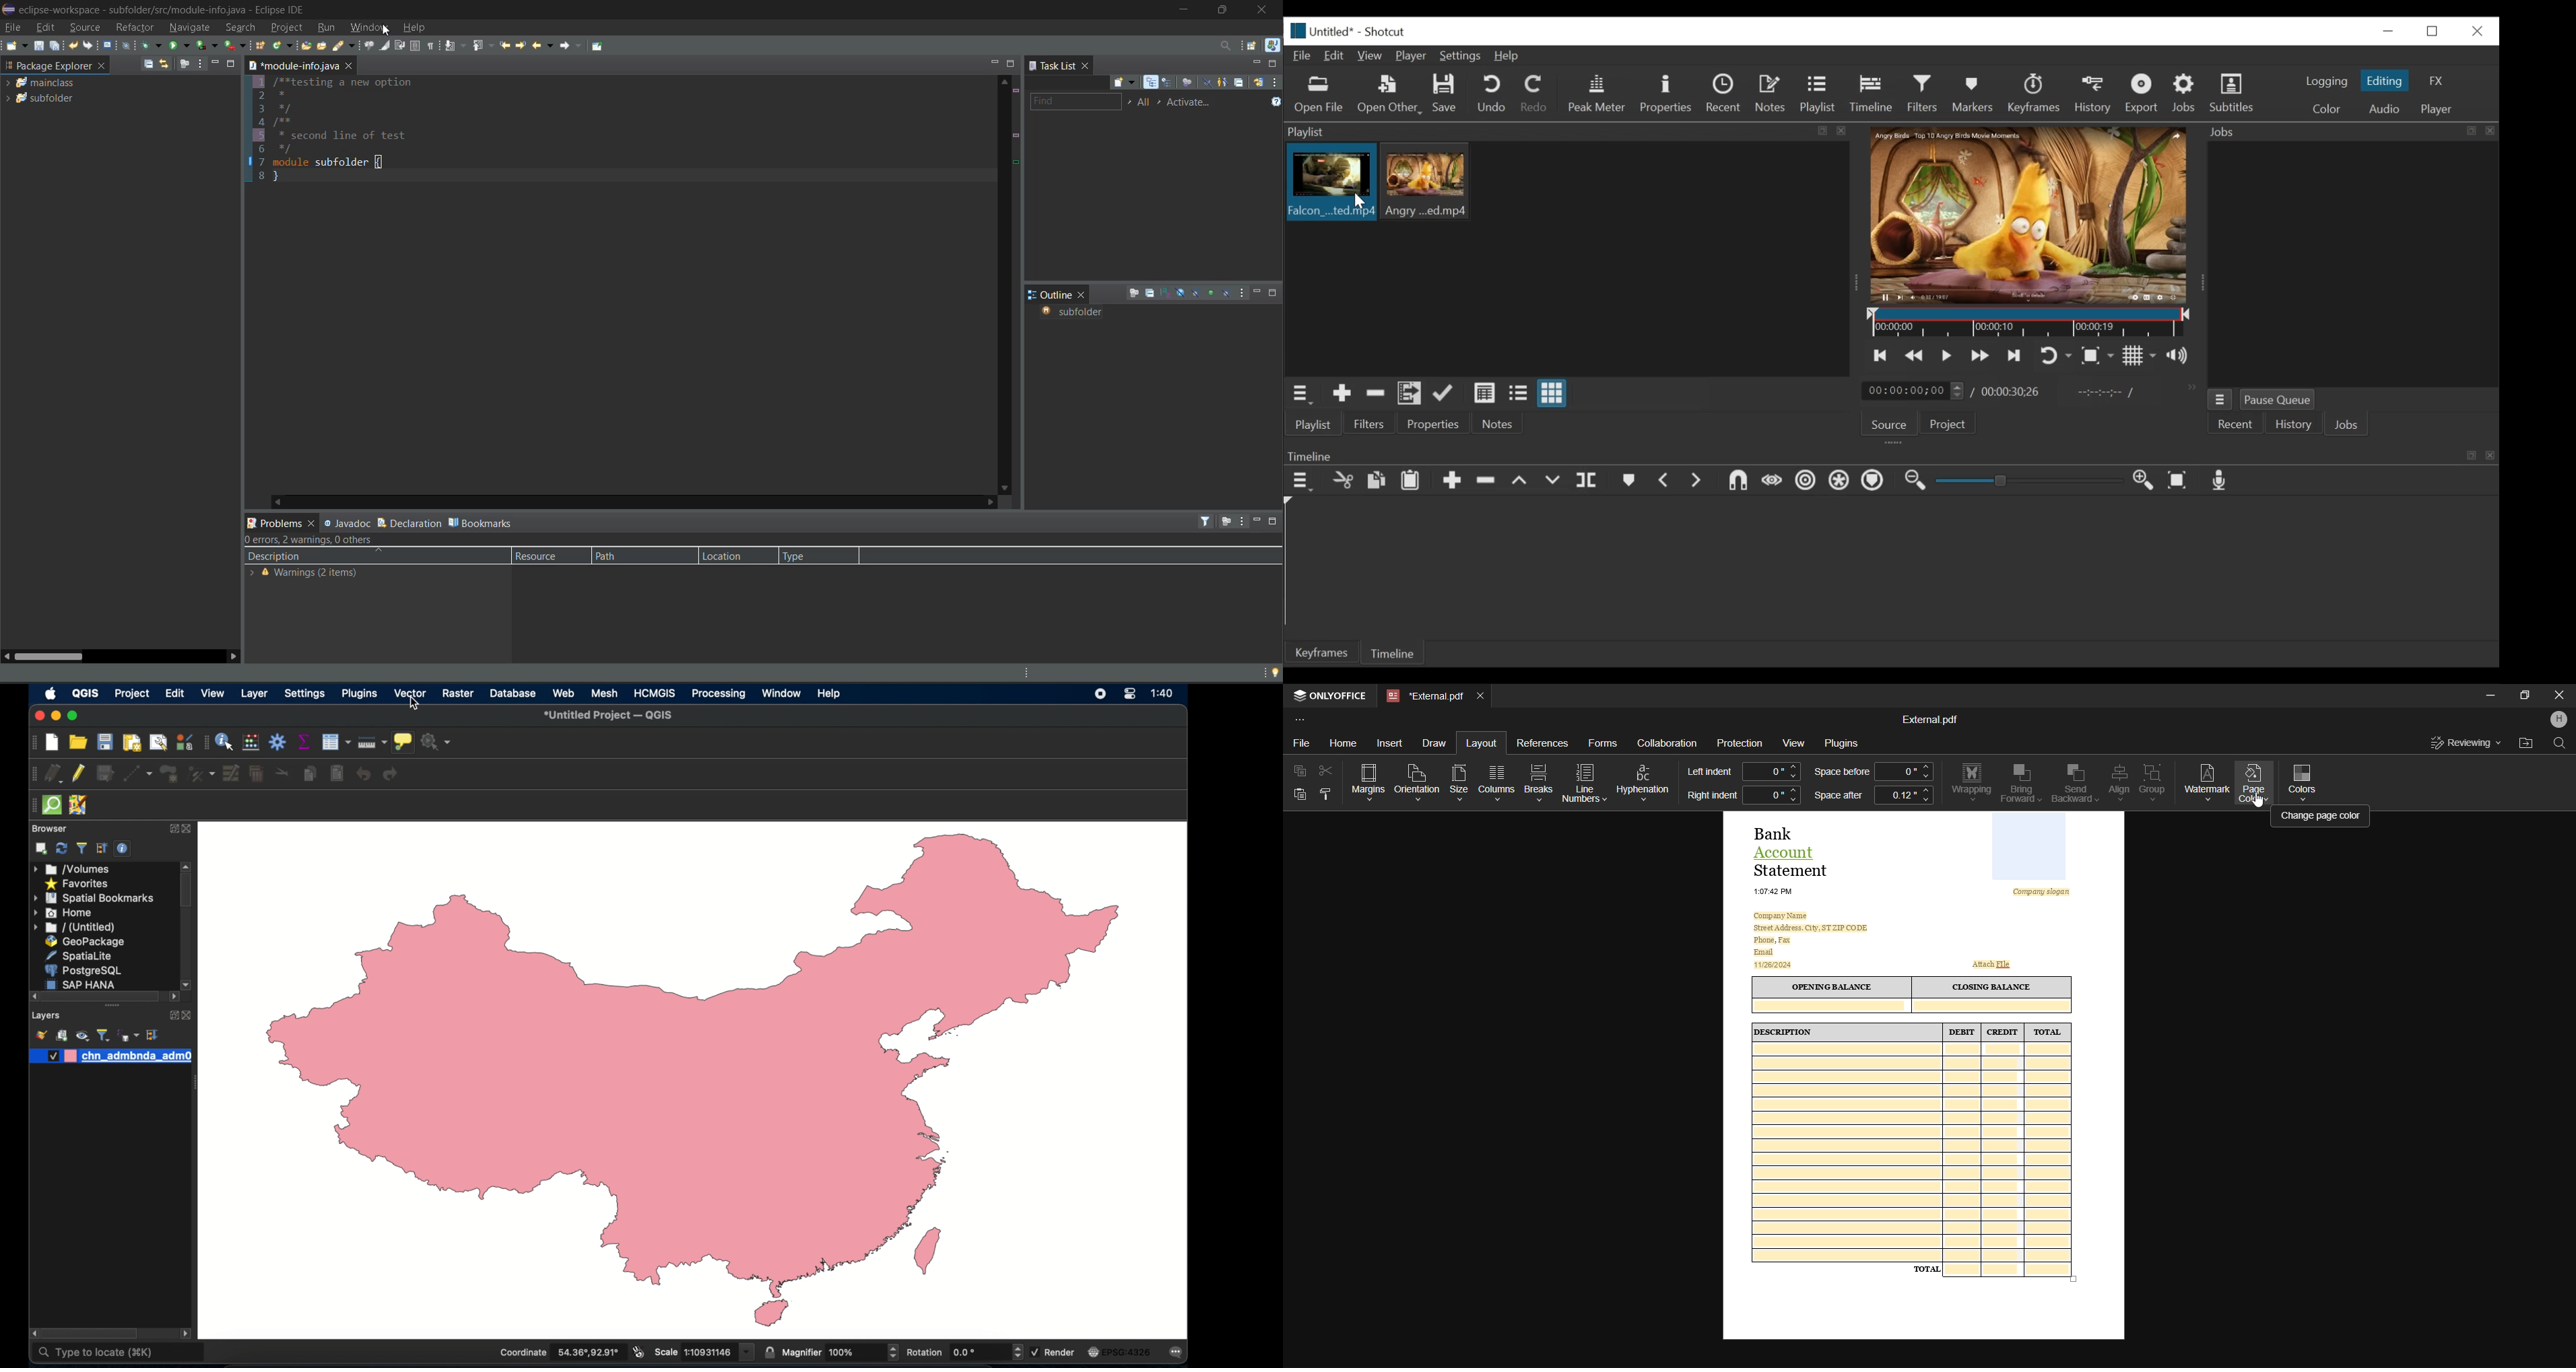 The height and width of the screenshot is (1372, 2576). Describe the element at coordinates (84, 694) in the screenshot. I see `QGIS` at that location.